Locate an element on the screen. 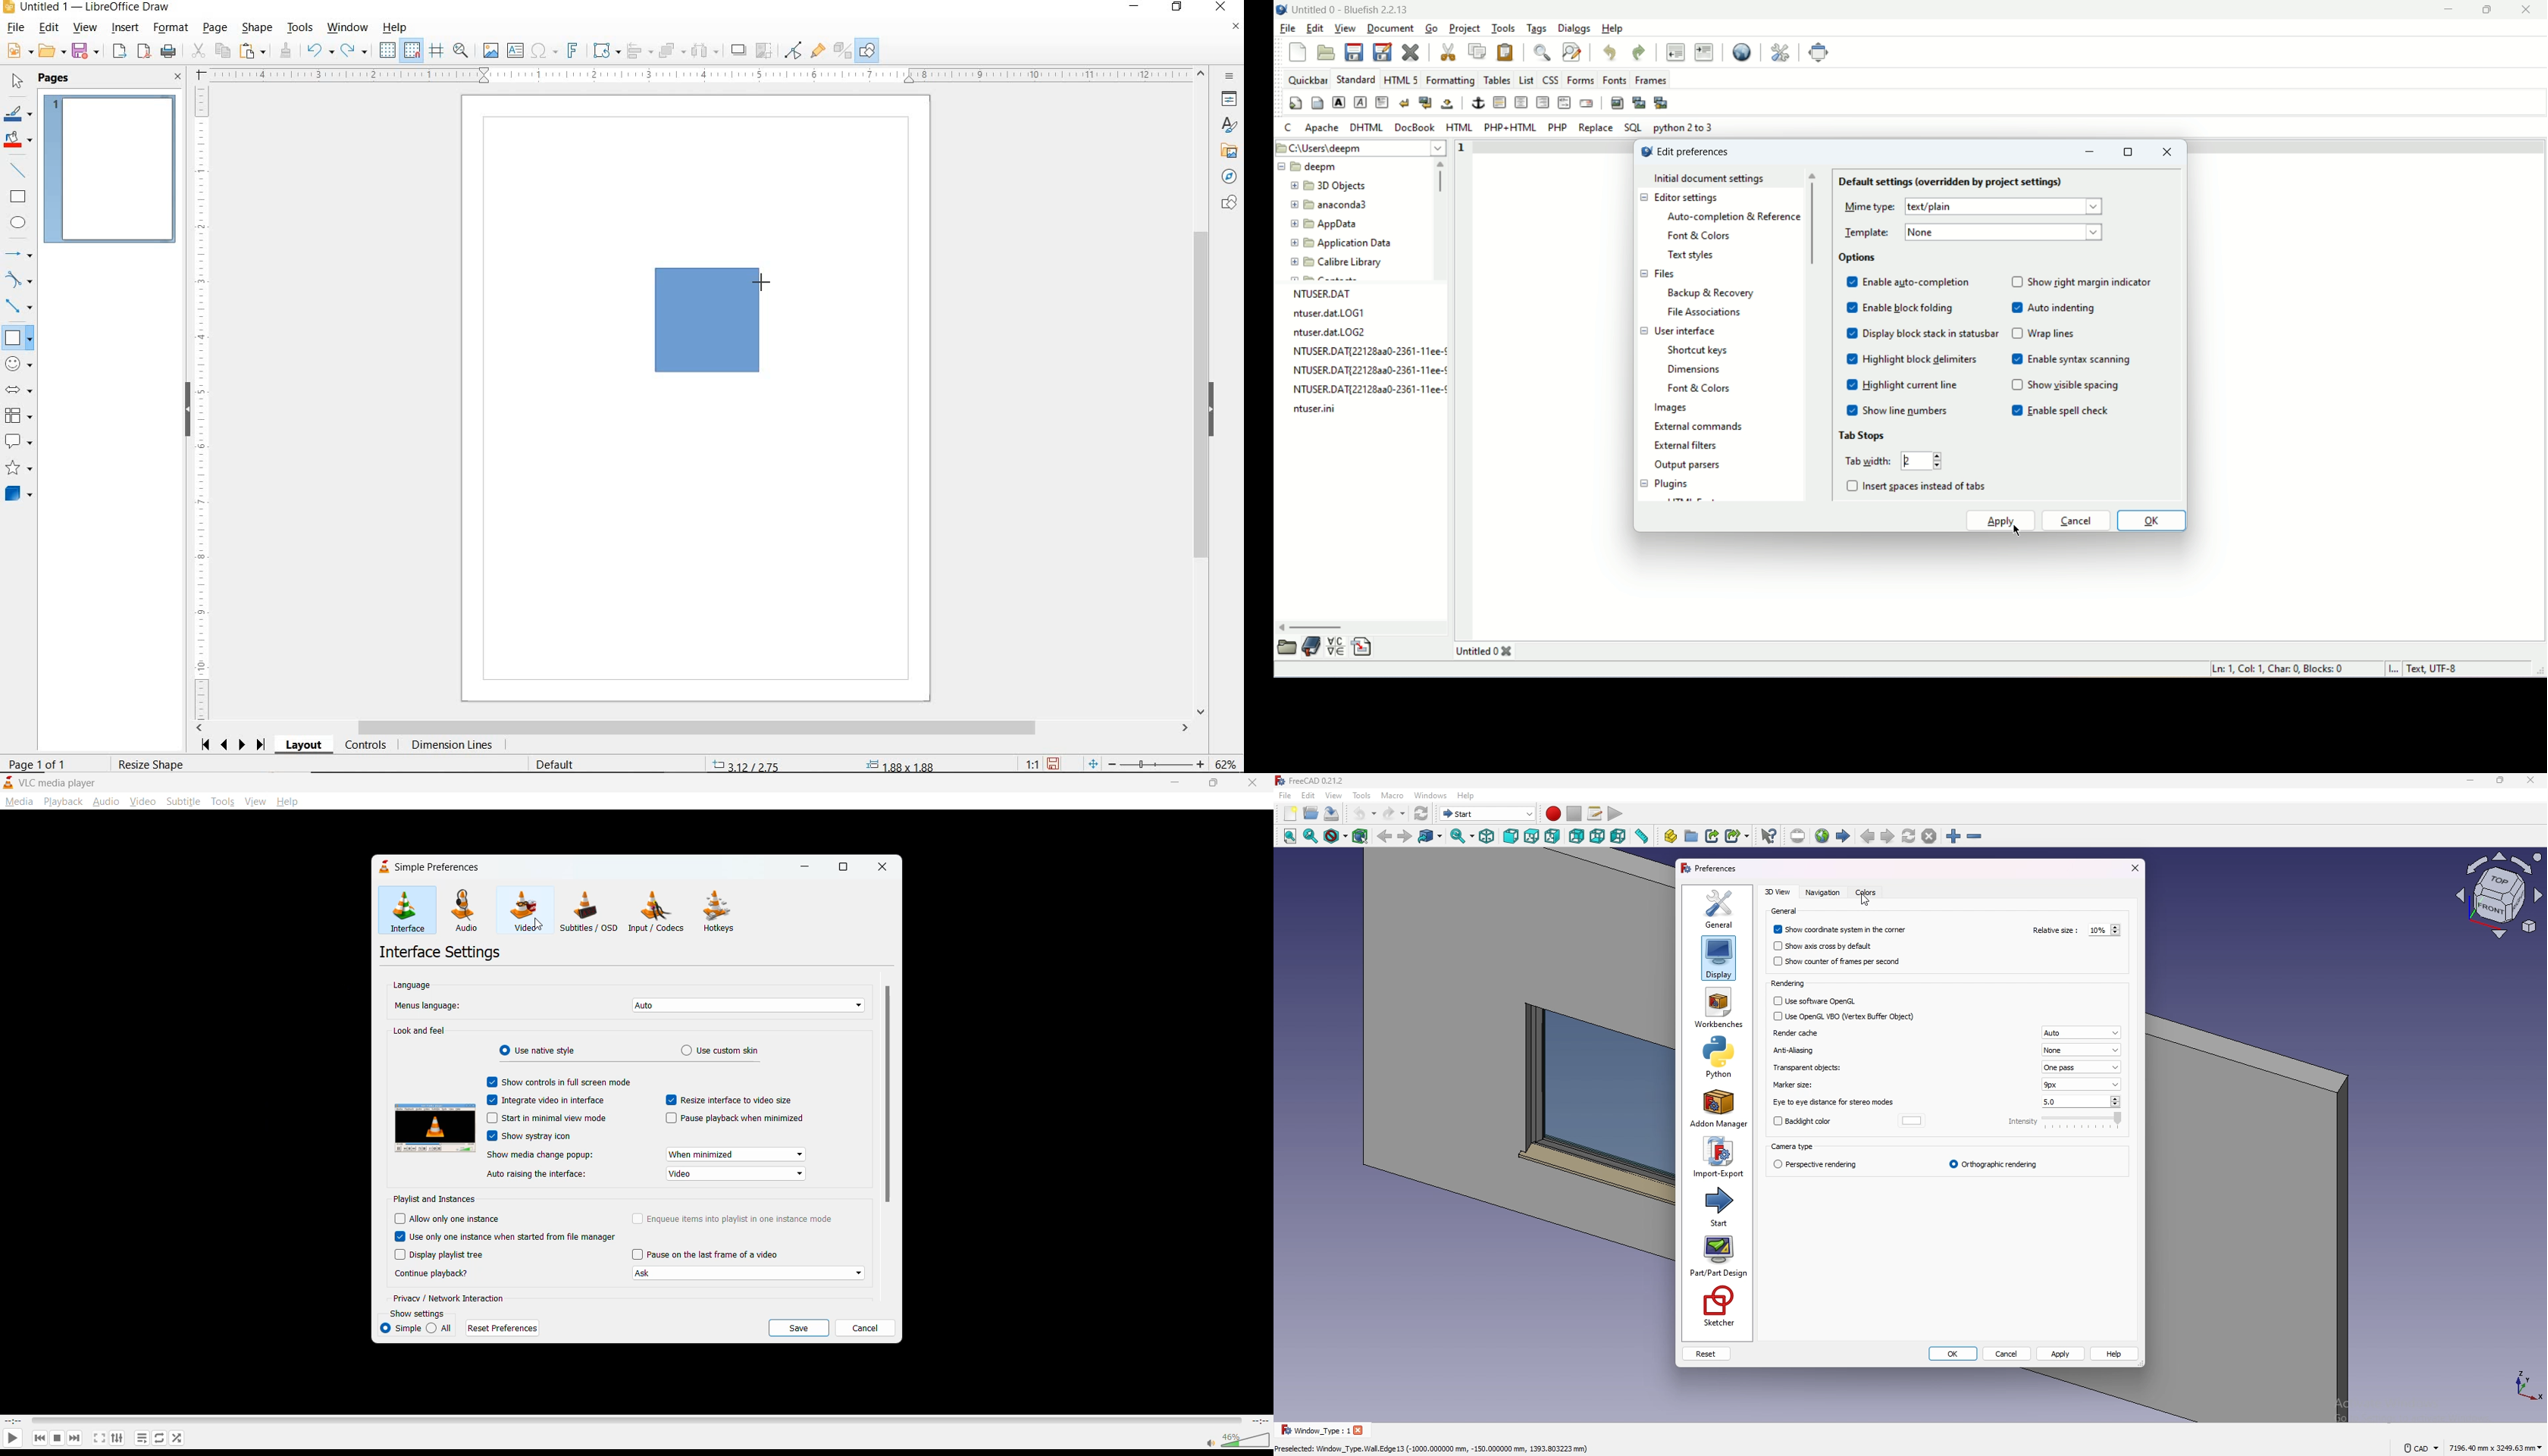 This screenshot has width=2548, height=1456. edit is located at coordinates (1309, 795).